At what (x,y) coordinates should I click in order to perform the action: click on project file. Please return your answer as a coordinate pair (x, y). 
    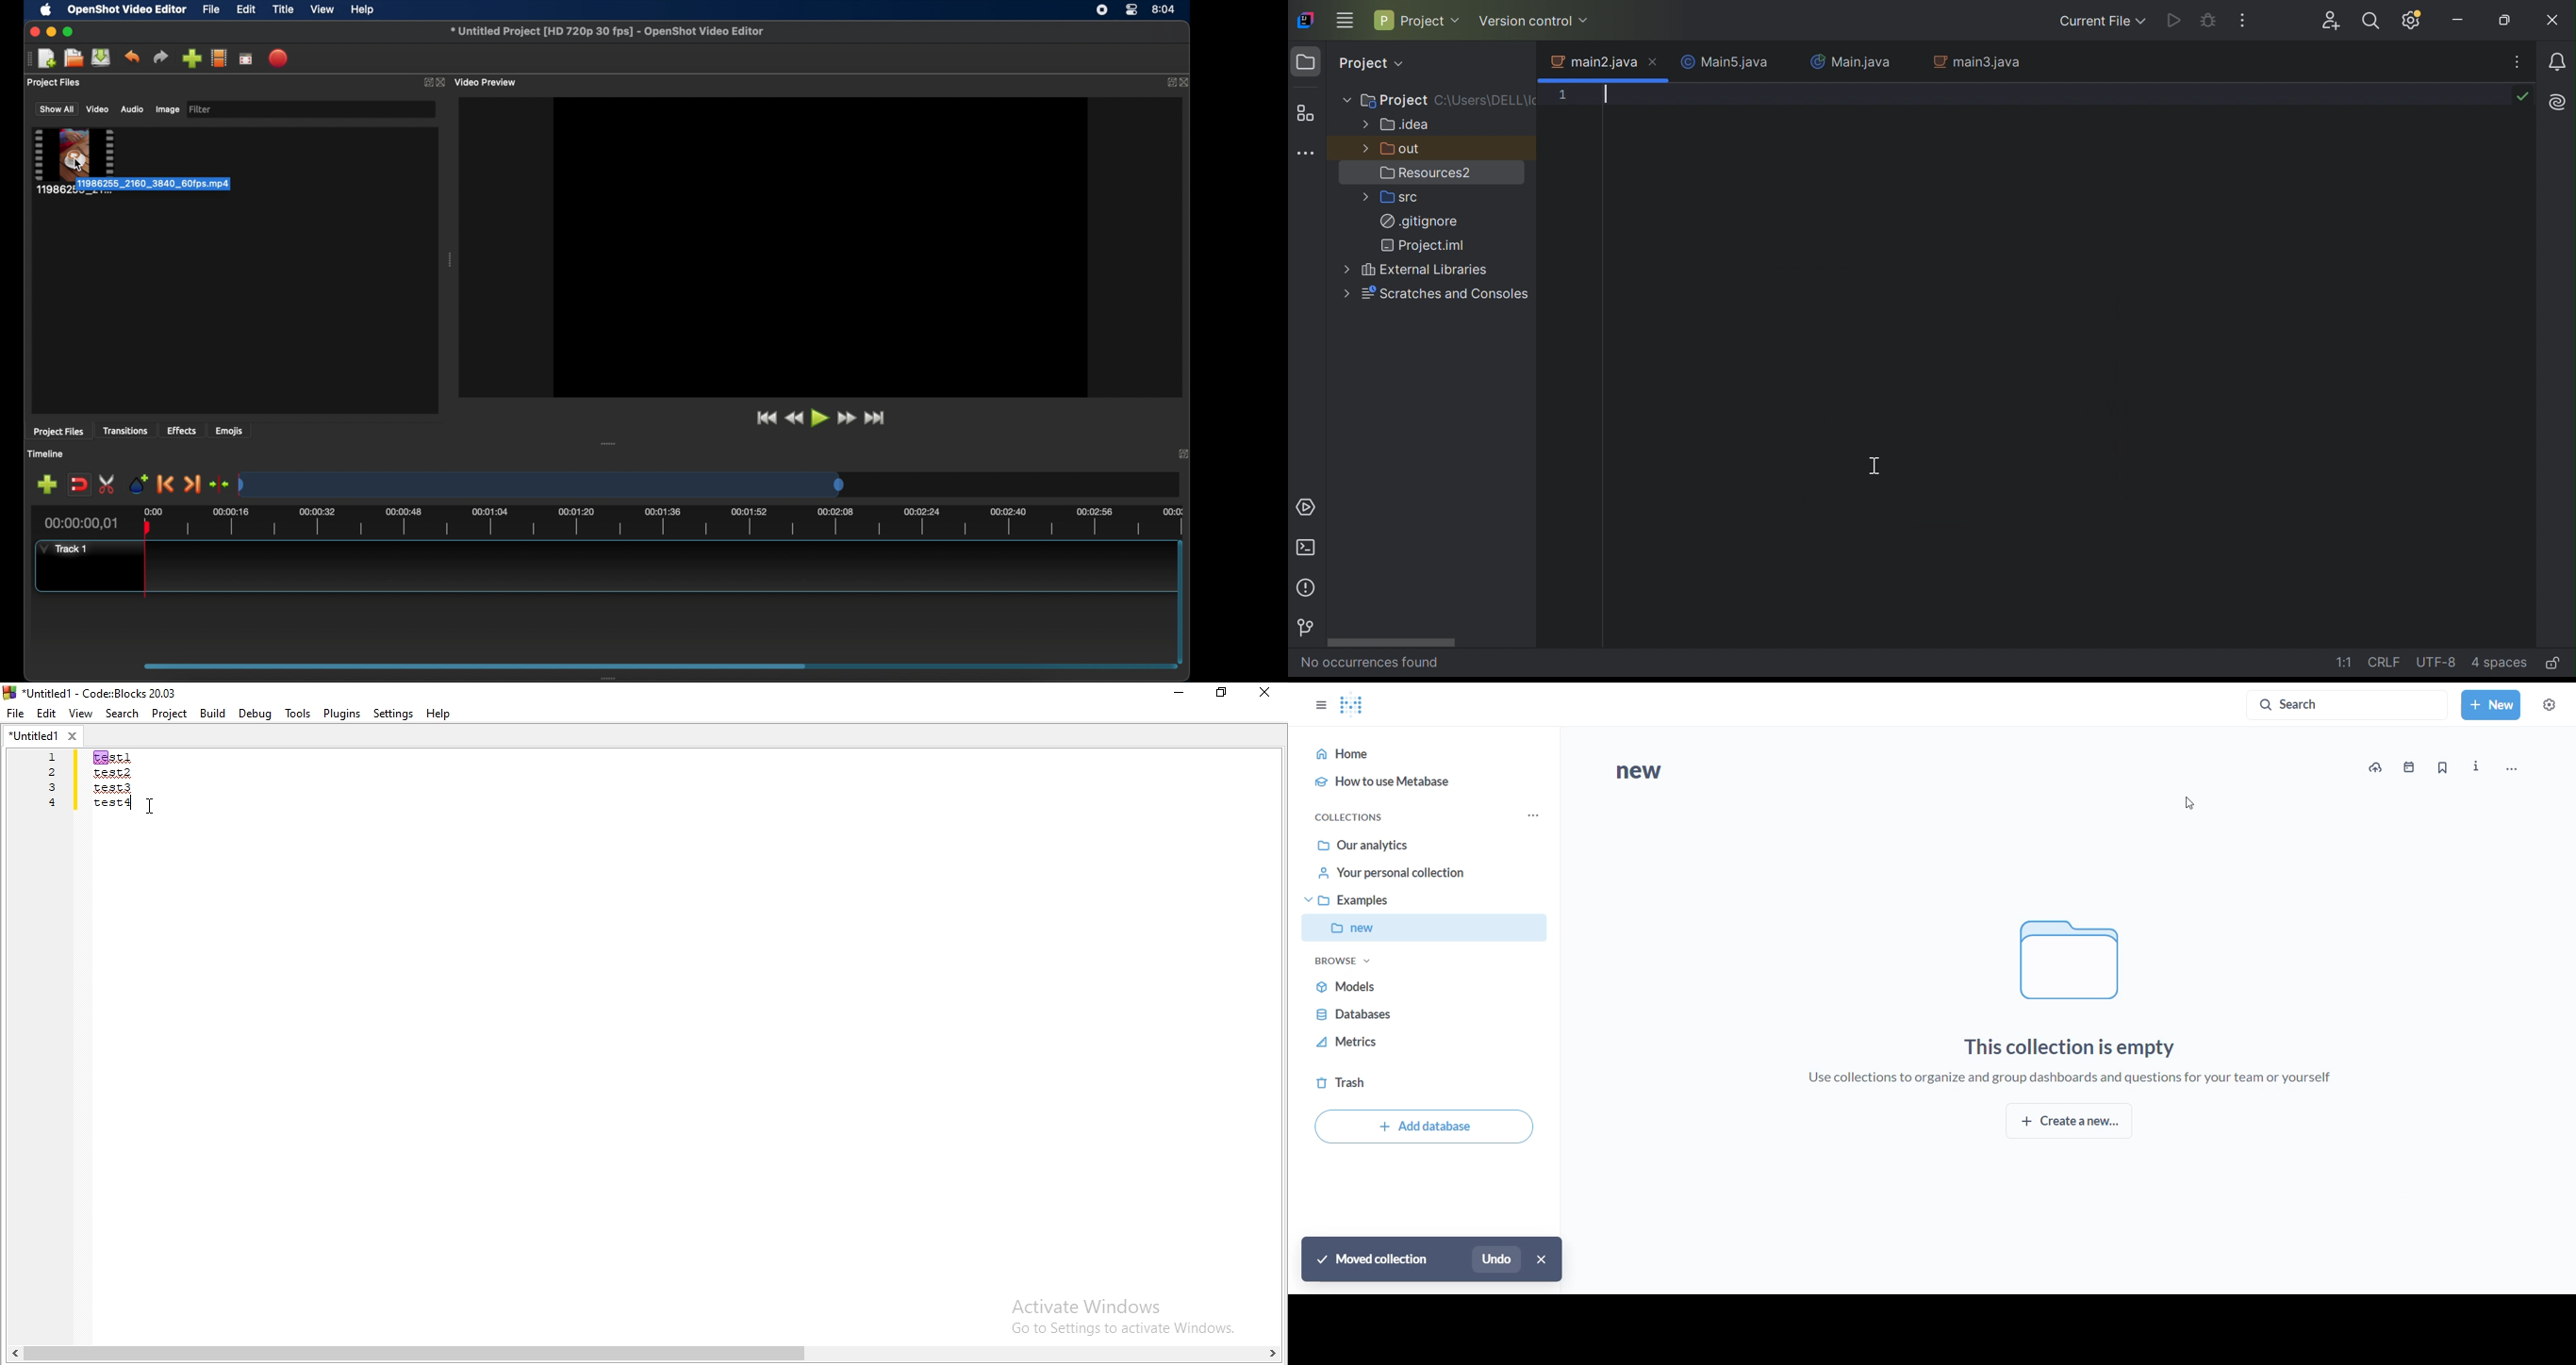
    Looking at the image, I should click on (73, 162).